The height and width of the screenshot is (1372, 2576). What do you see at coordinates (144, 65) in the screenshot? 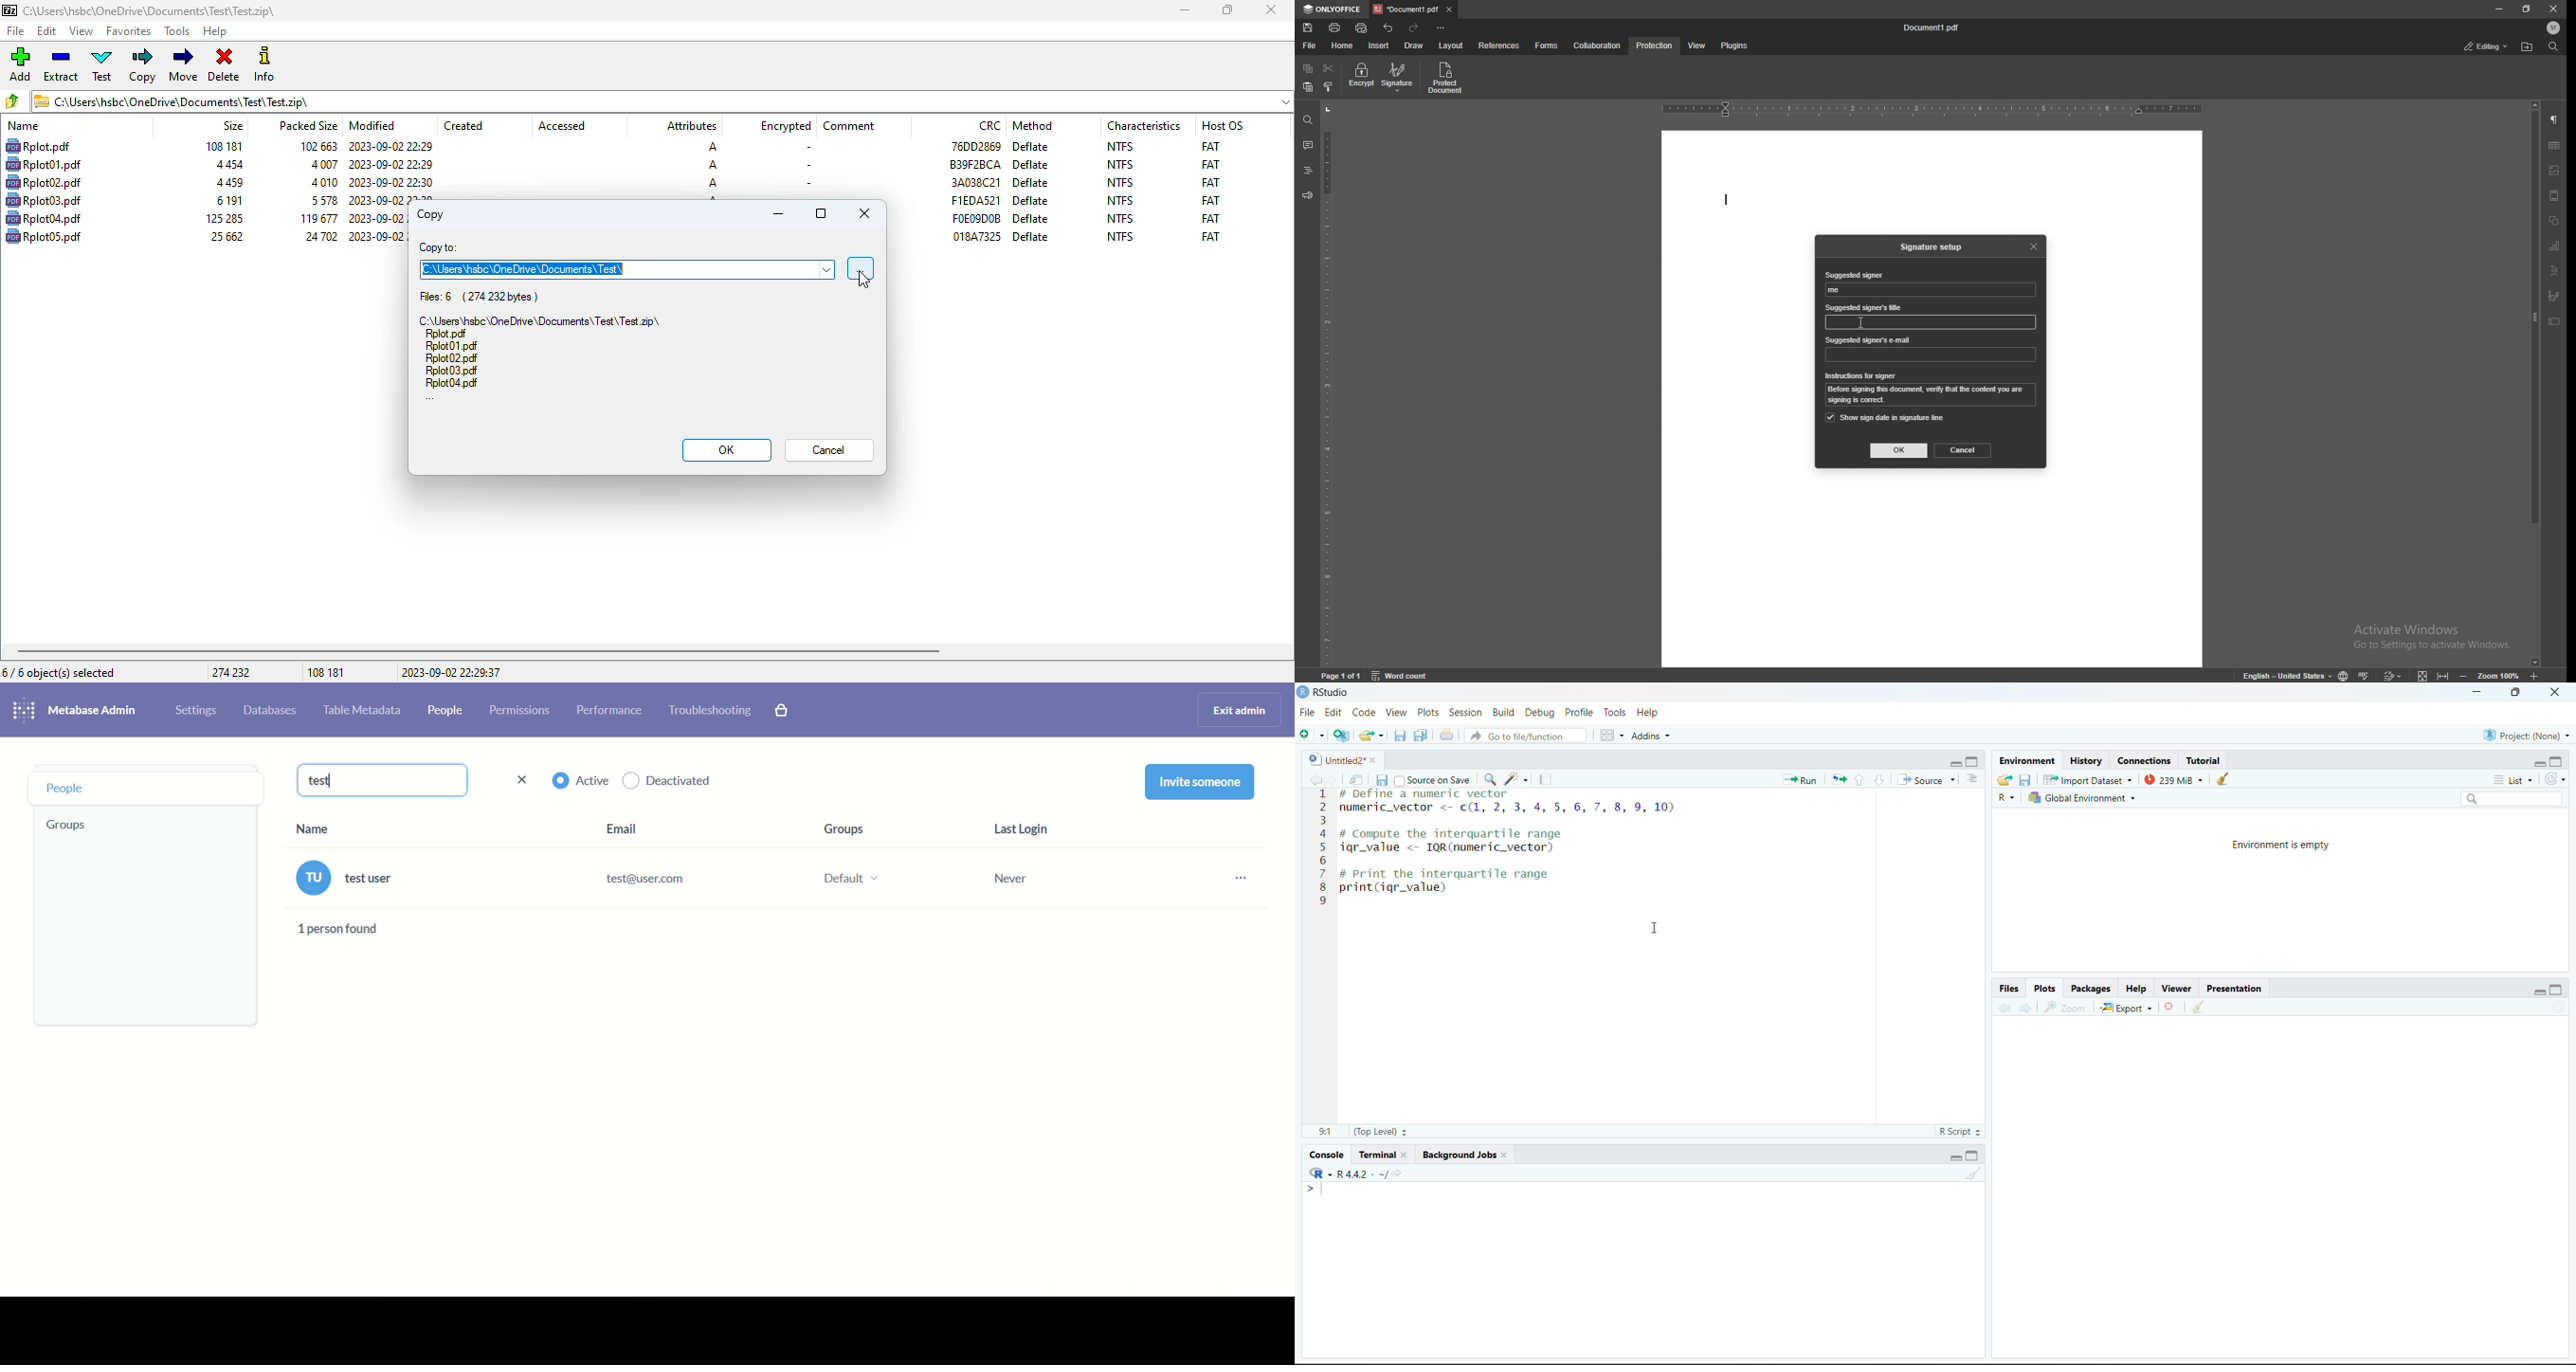
I see `copy` at bounding box center [144, 65].